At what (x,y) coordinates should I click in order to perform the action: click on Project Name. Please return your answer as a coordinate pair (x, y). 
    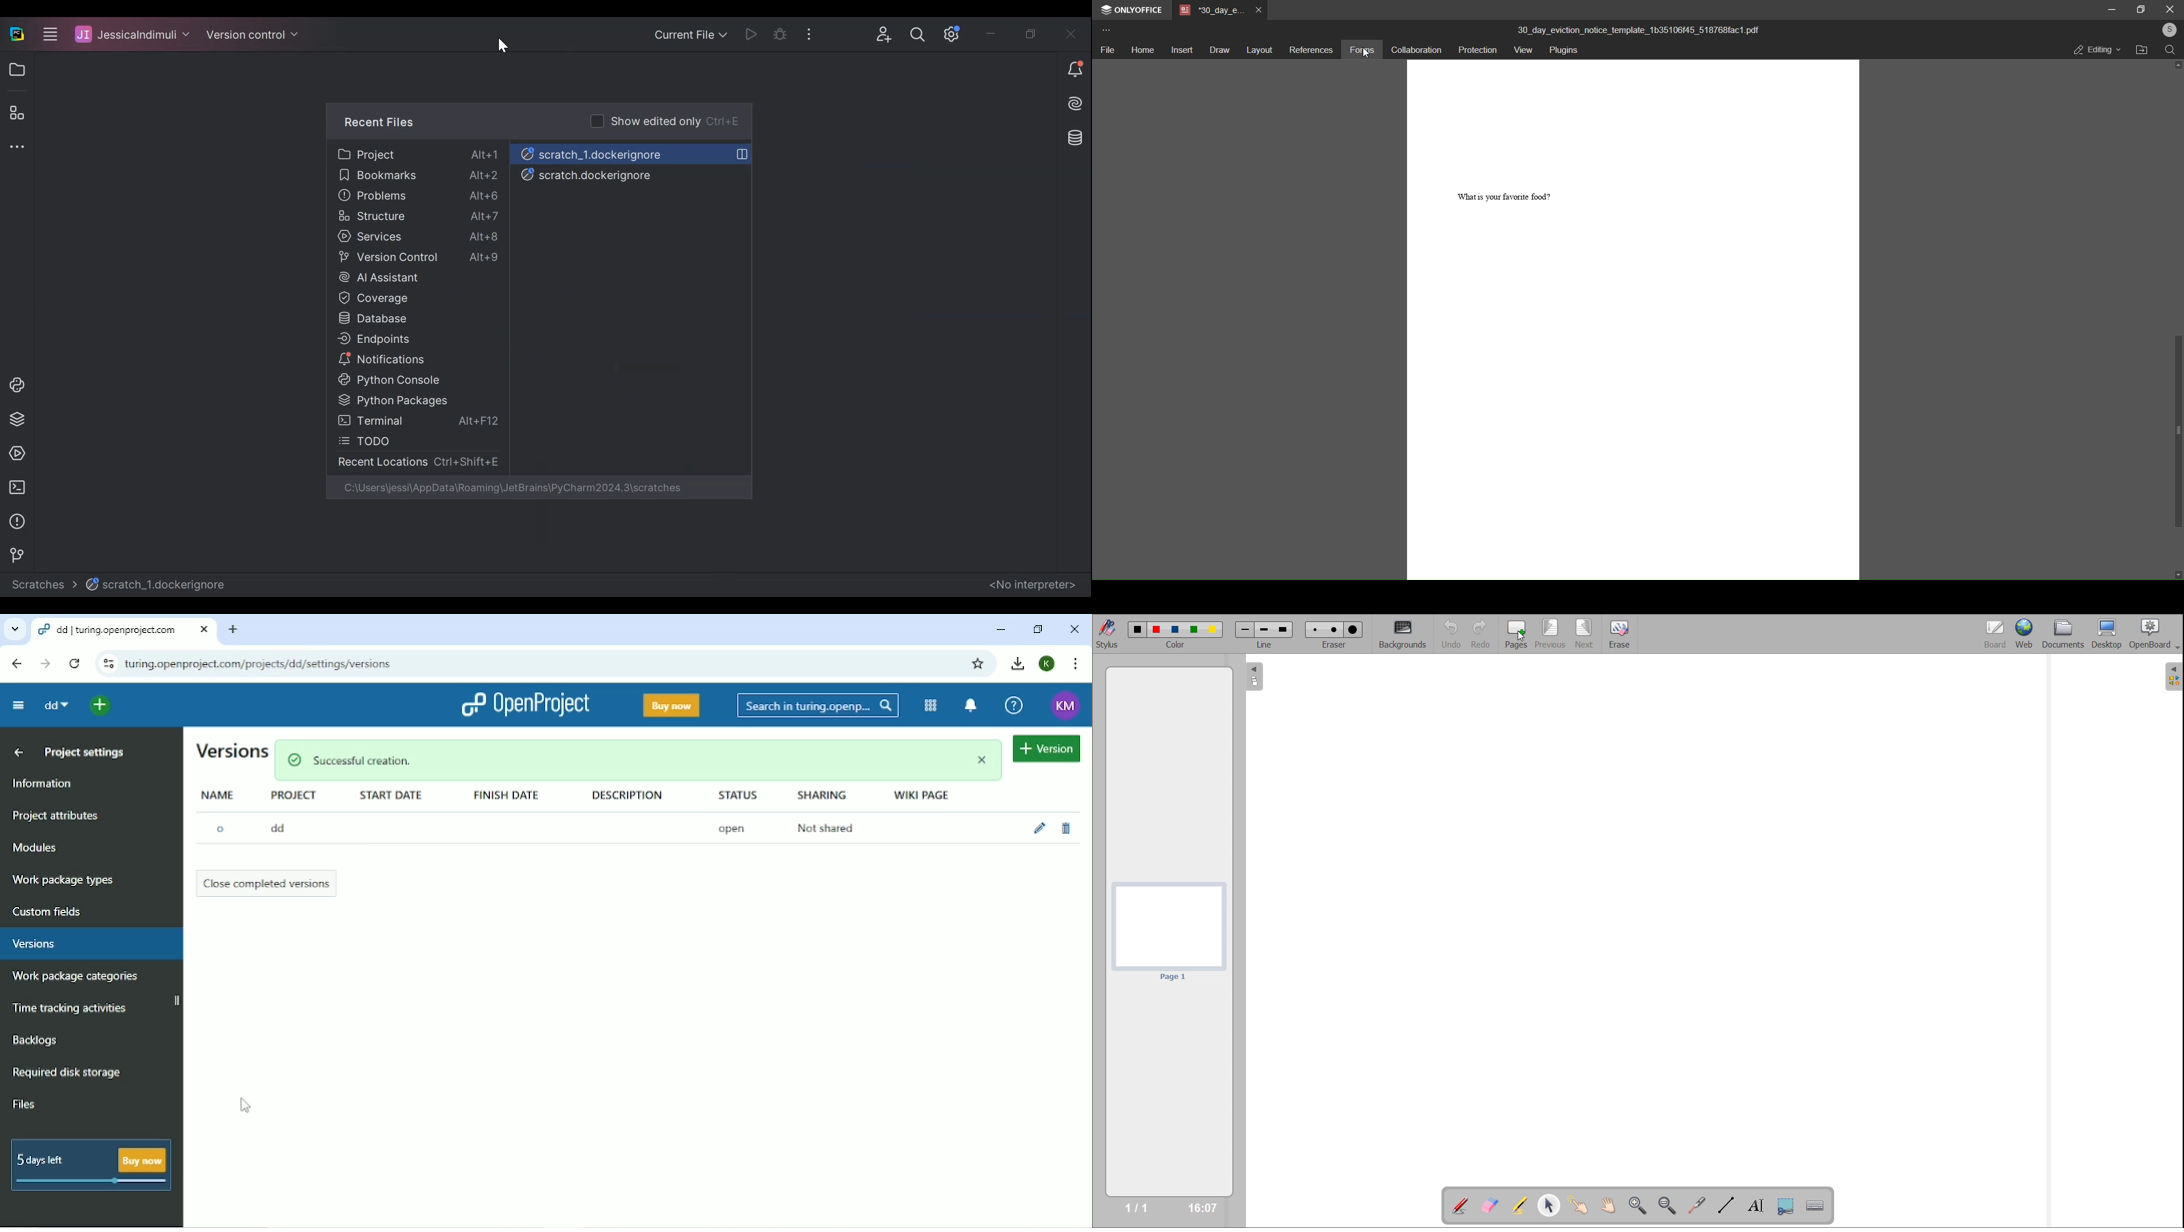
    Looking at the image, I should click on (128, 35).